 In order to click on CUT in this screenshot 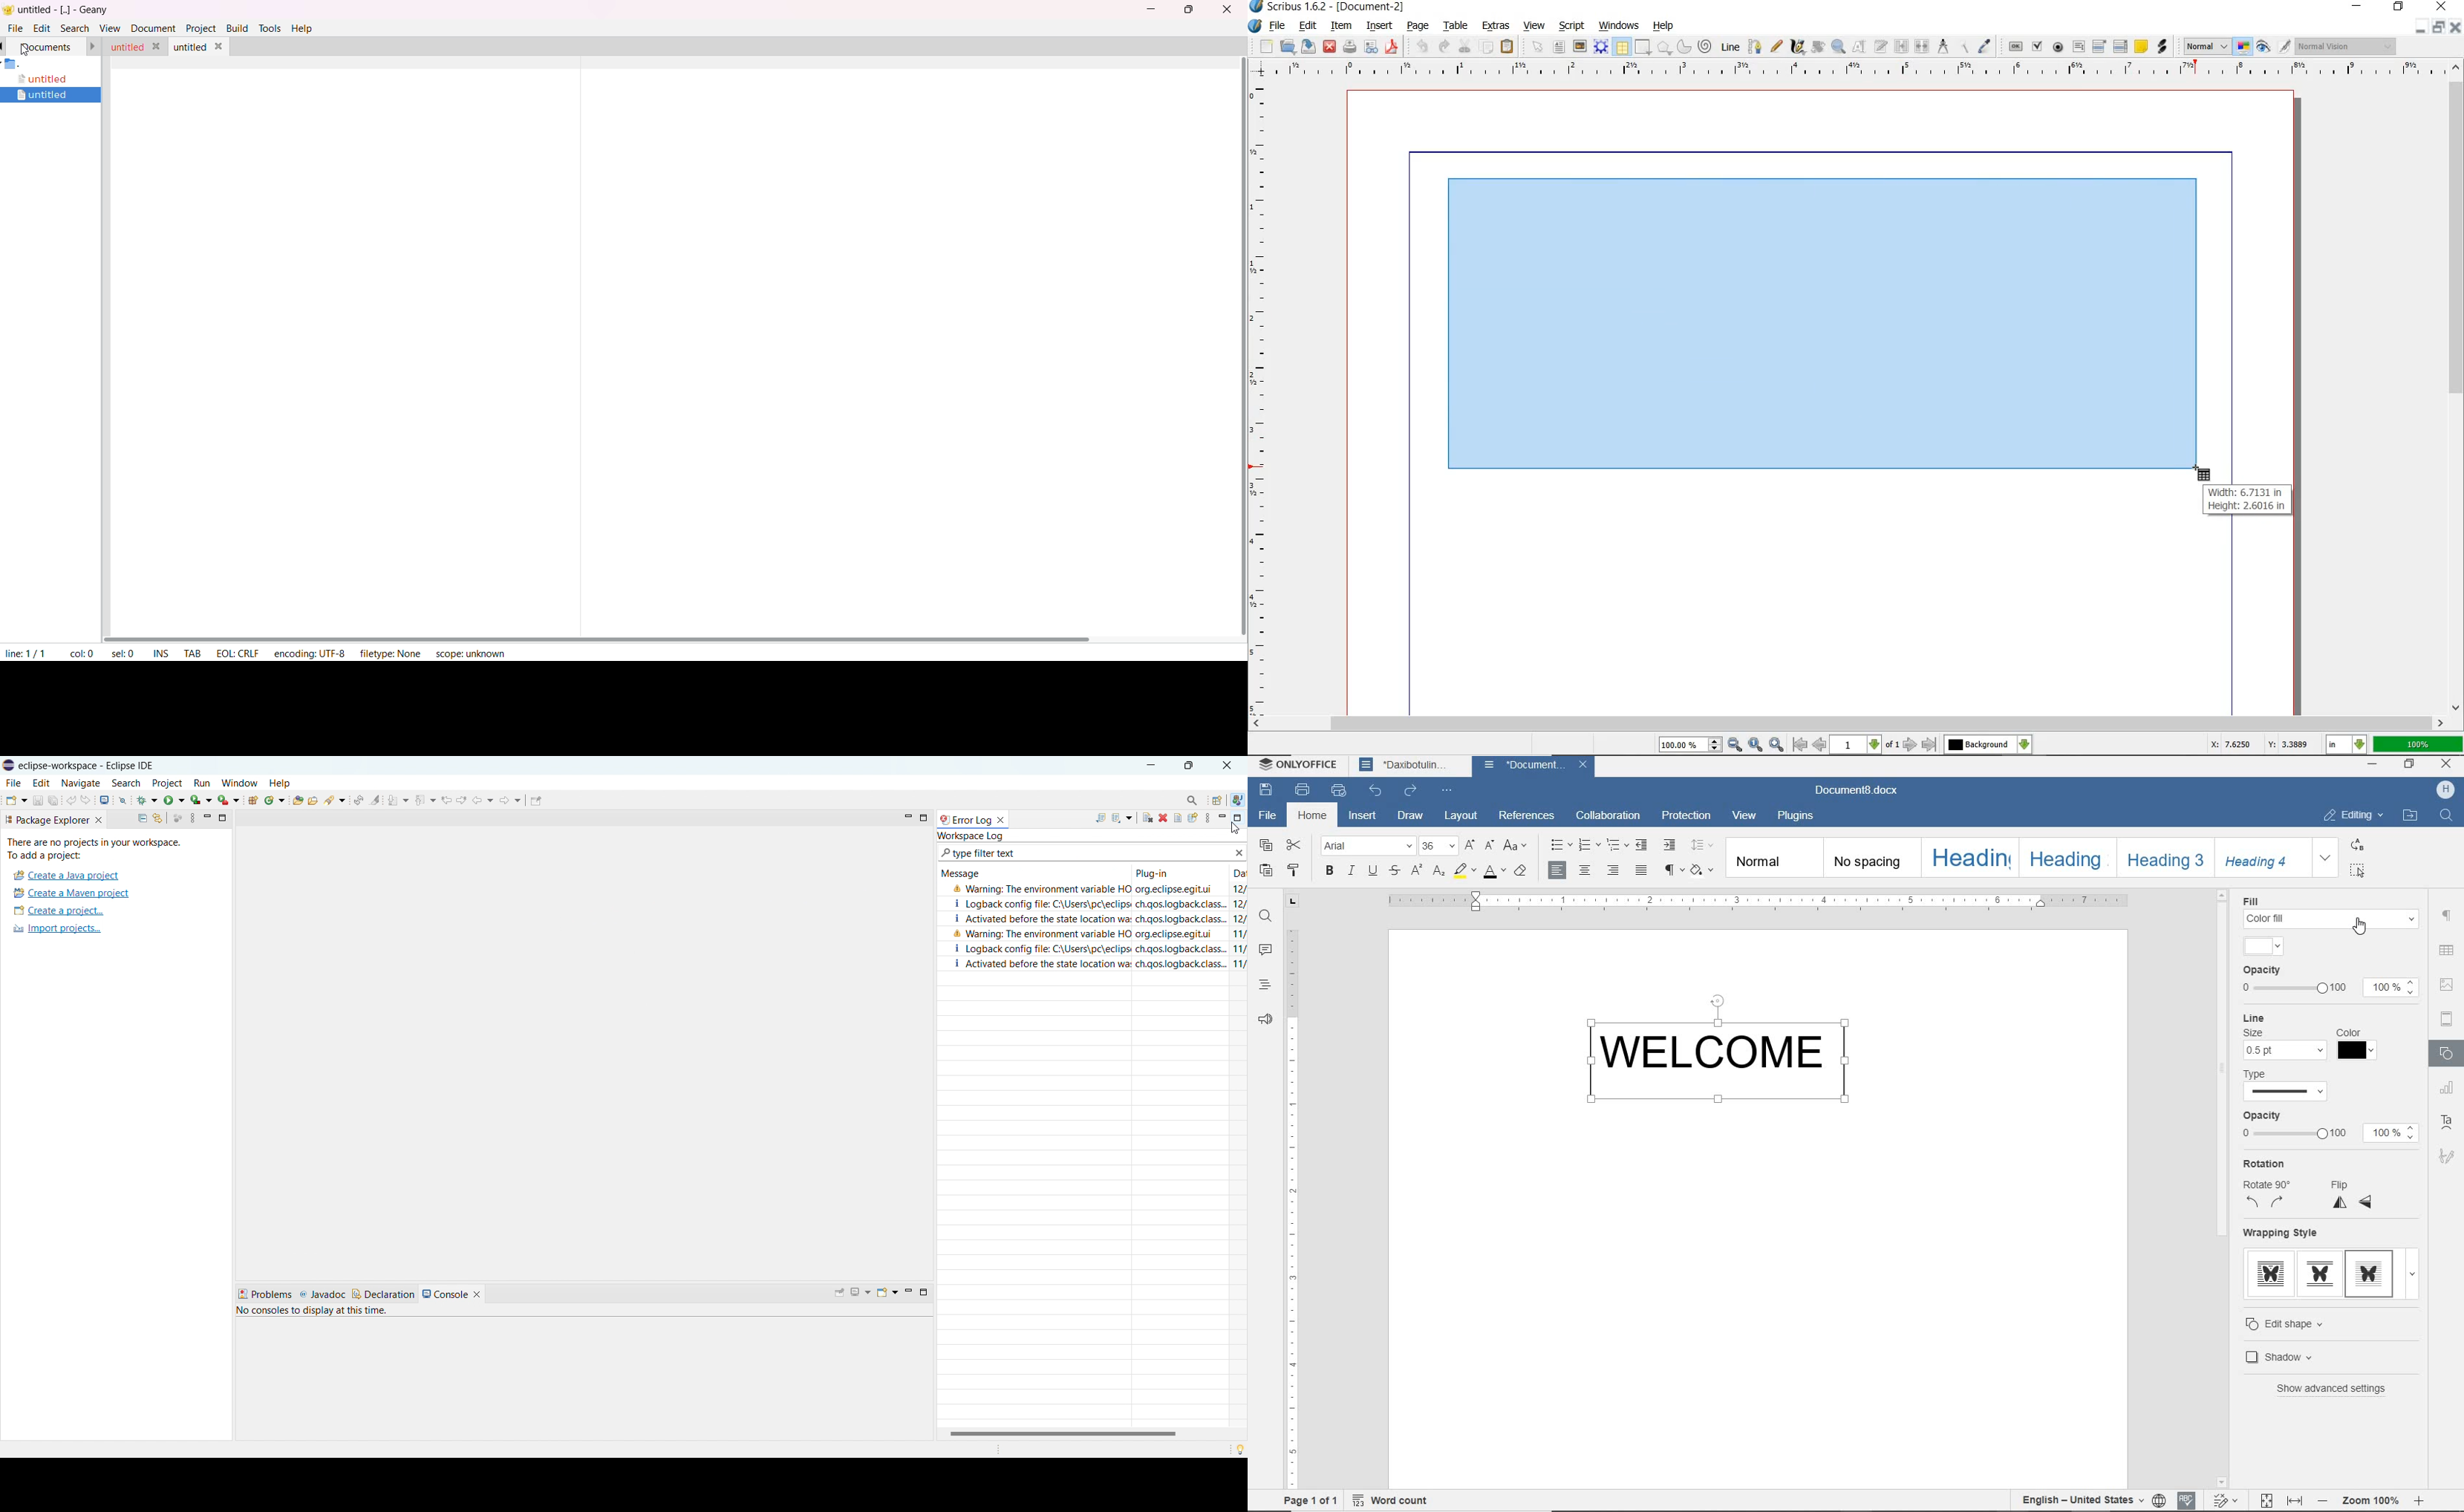, I will do `click(1295, 845)`.